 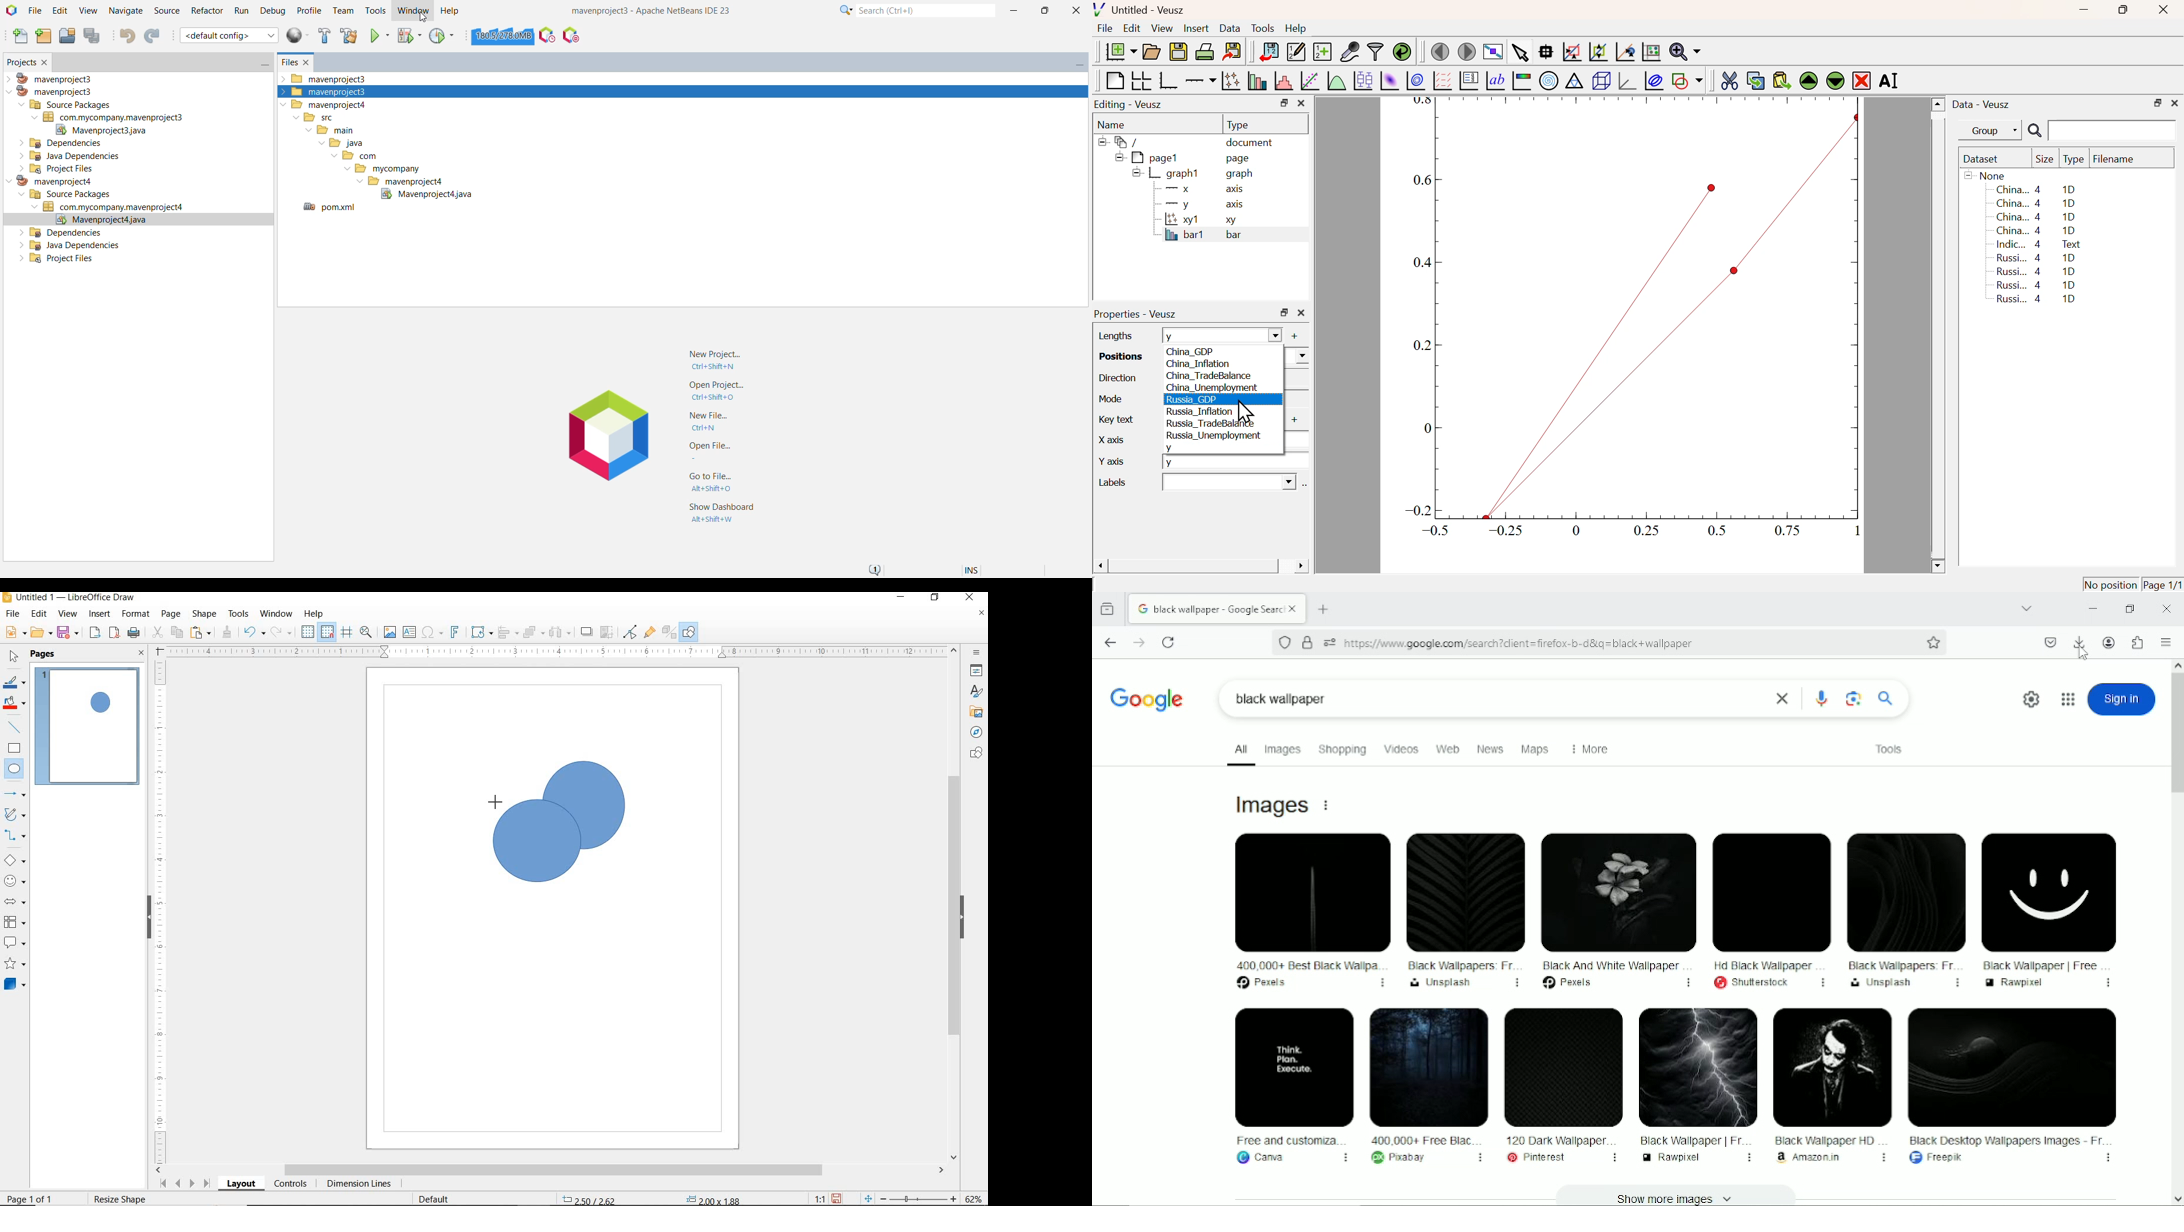 I want to click on web, so click(x=1447, y=748).